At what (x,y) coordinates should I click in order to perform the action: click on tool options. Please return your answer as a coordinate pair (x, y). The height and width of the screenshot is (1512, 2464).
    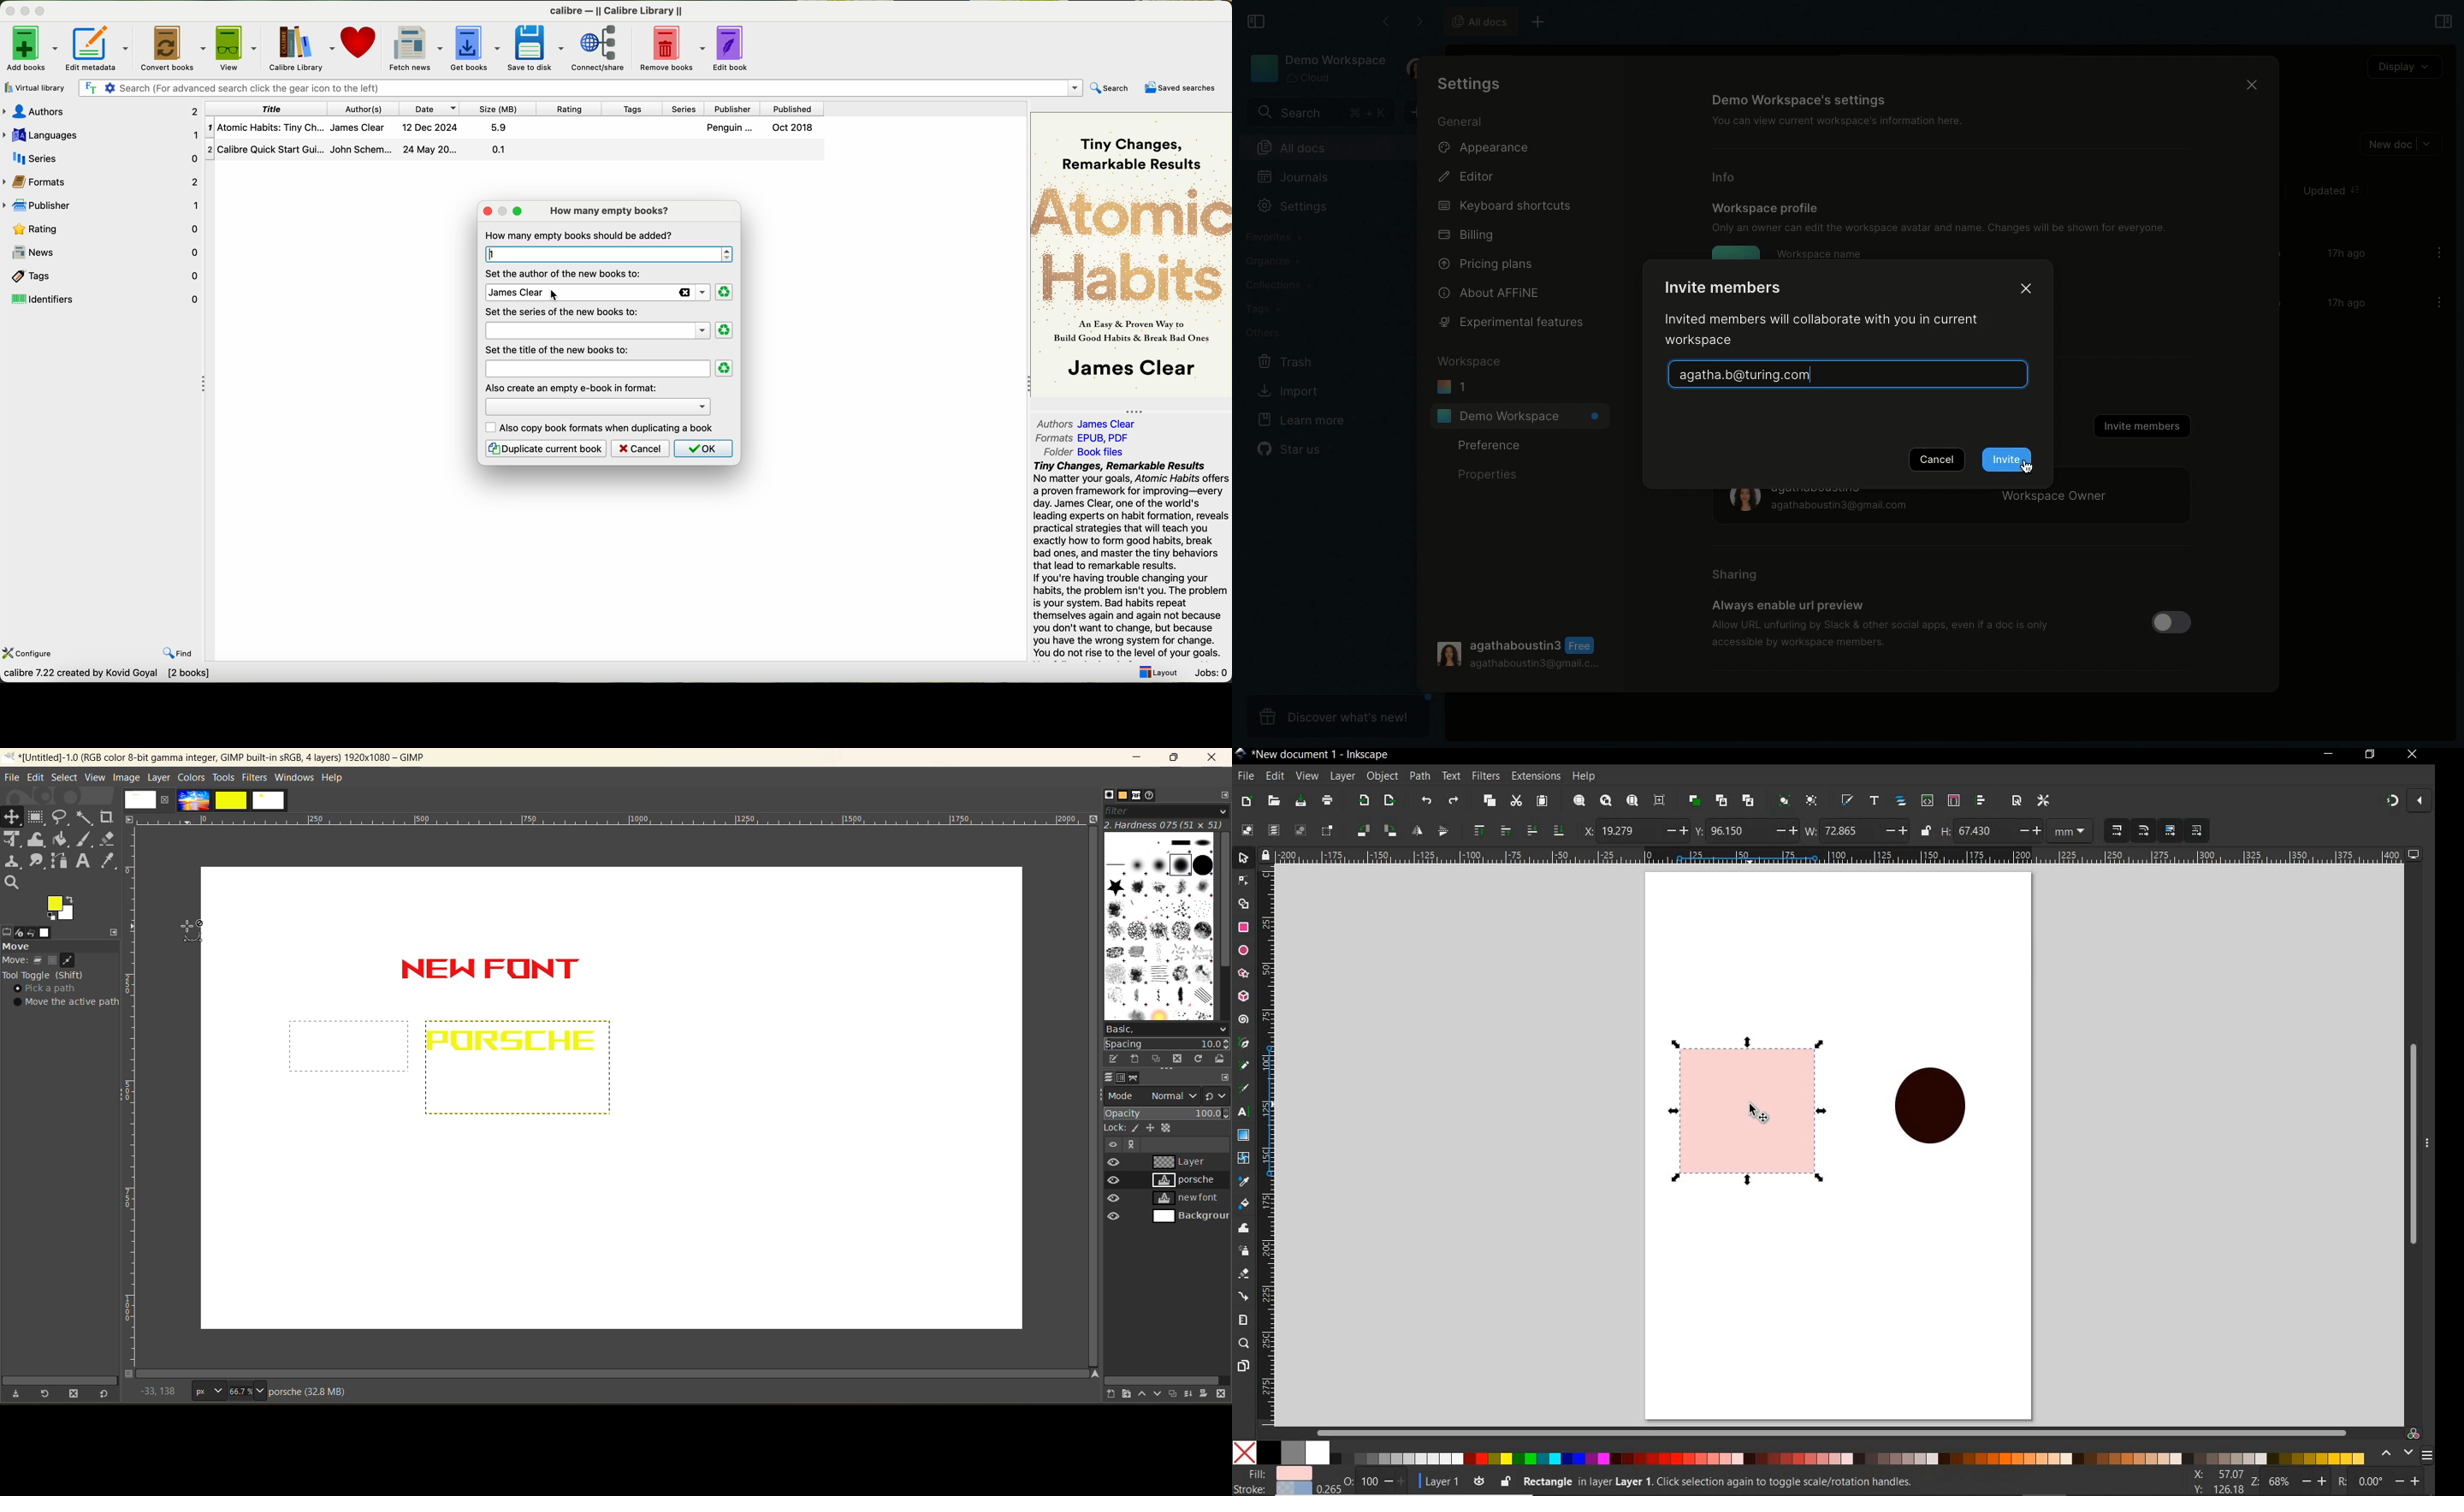
    Looking at the image, I should click on (8, 932).